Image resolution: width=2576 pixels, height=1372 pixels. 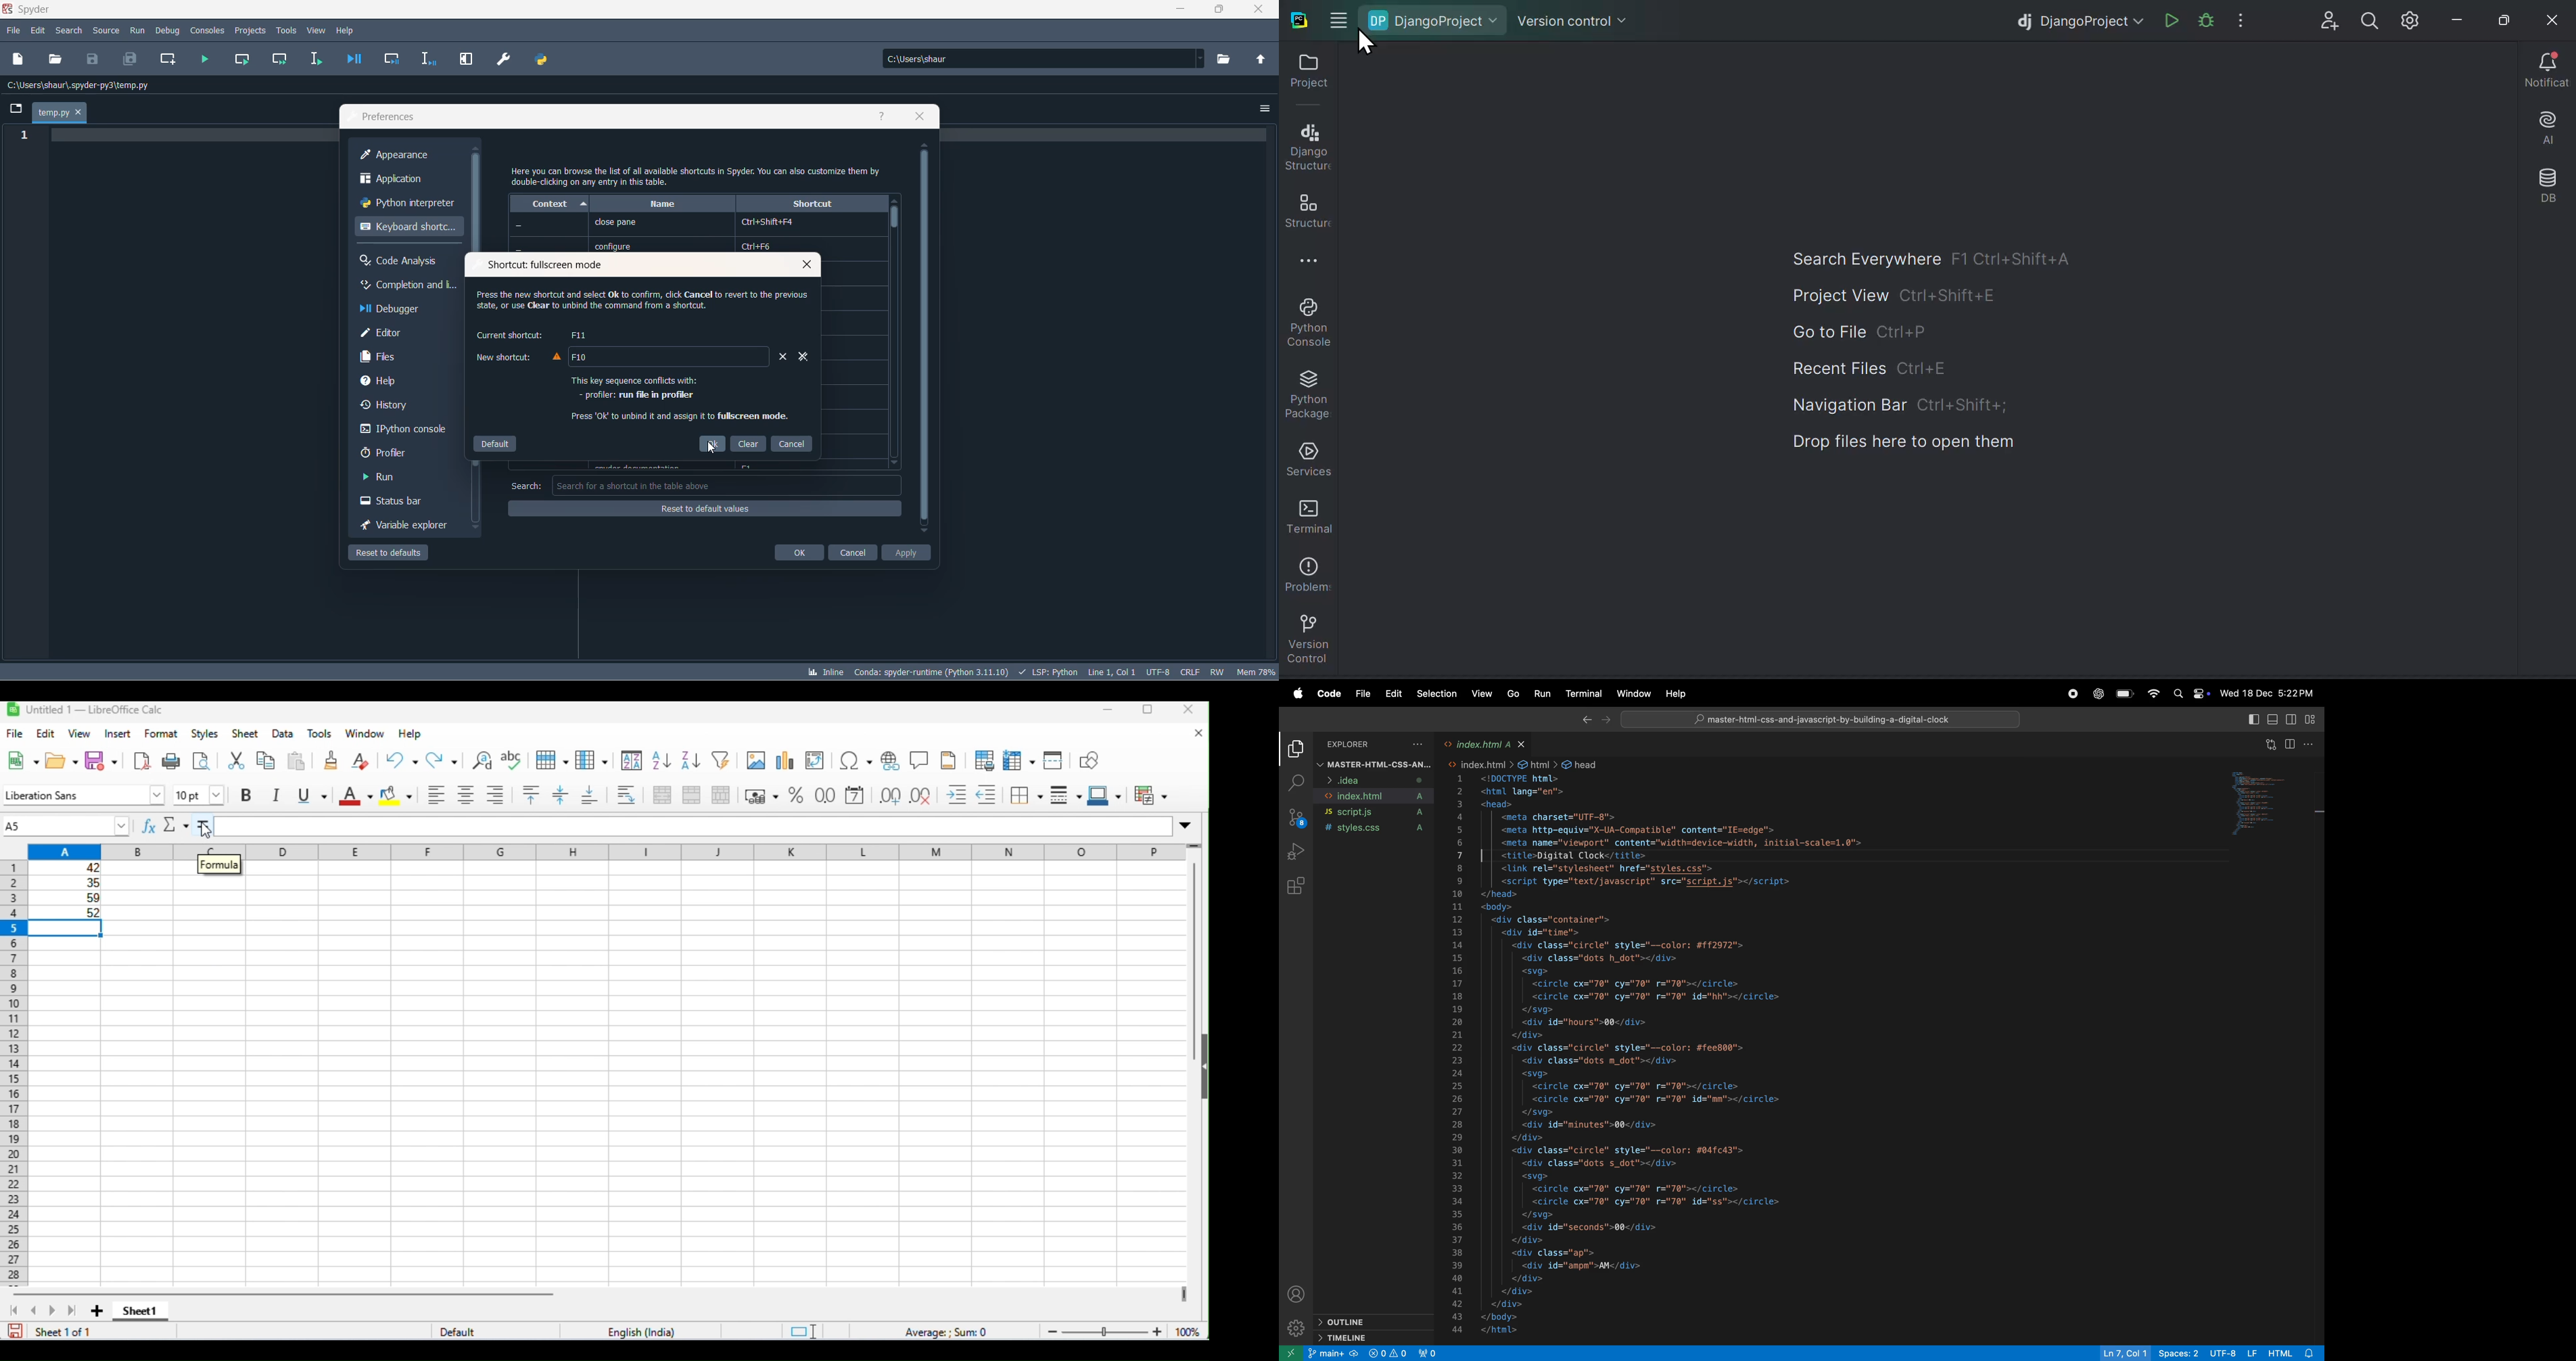 What do you see at coordinates (102, 761) in the screenshot?
I see `save` at bounding box center [102, 761].